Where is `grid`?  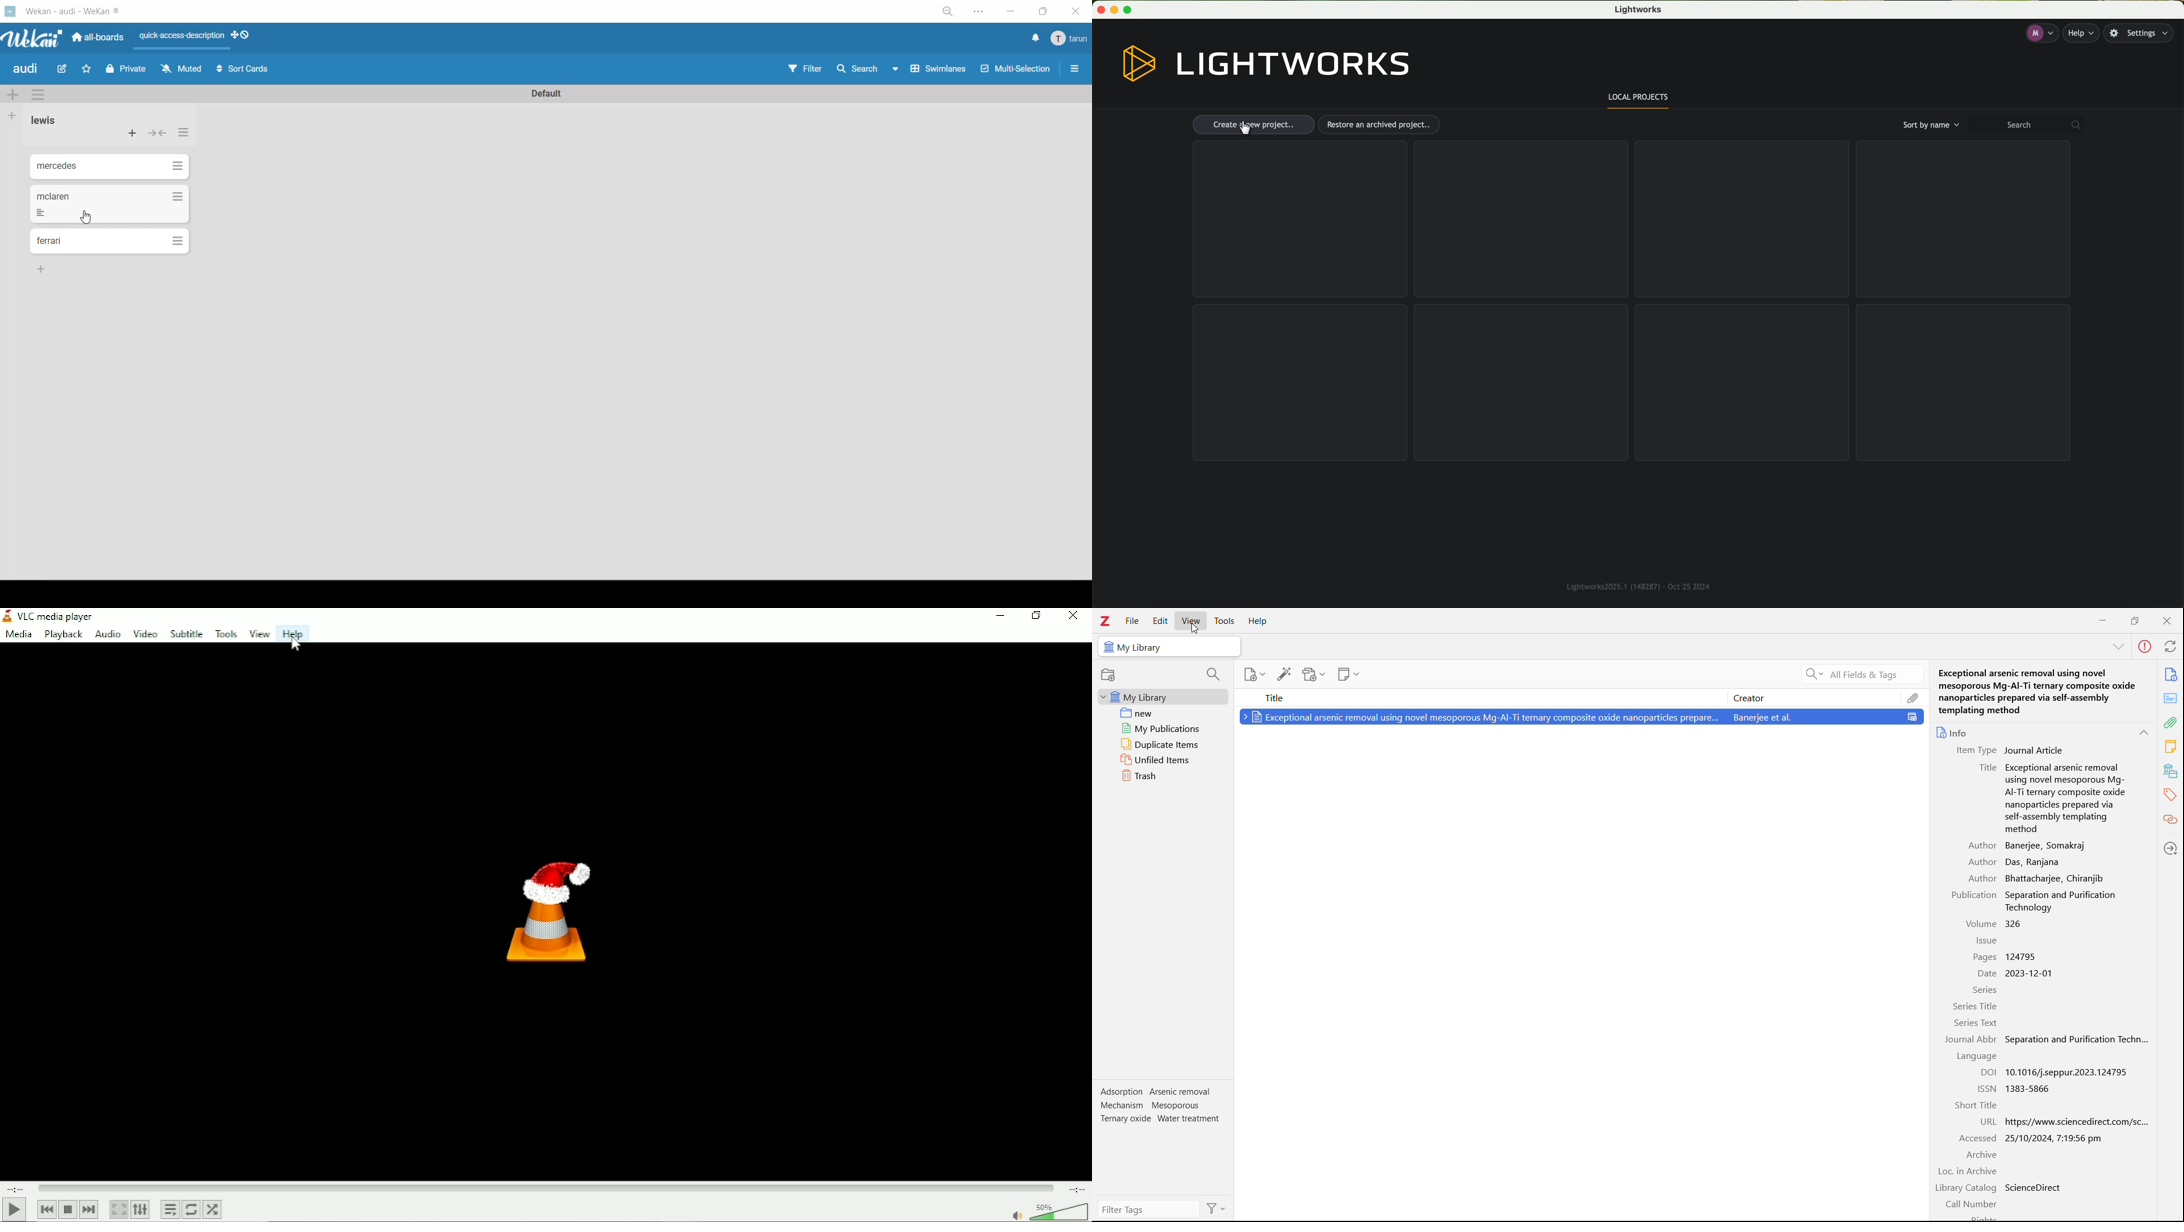
grid is located at coordinates (1964, 383).